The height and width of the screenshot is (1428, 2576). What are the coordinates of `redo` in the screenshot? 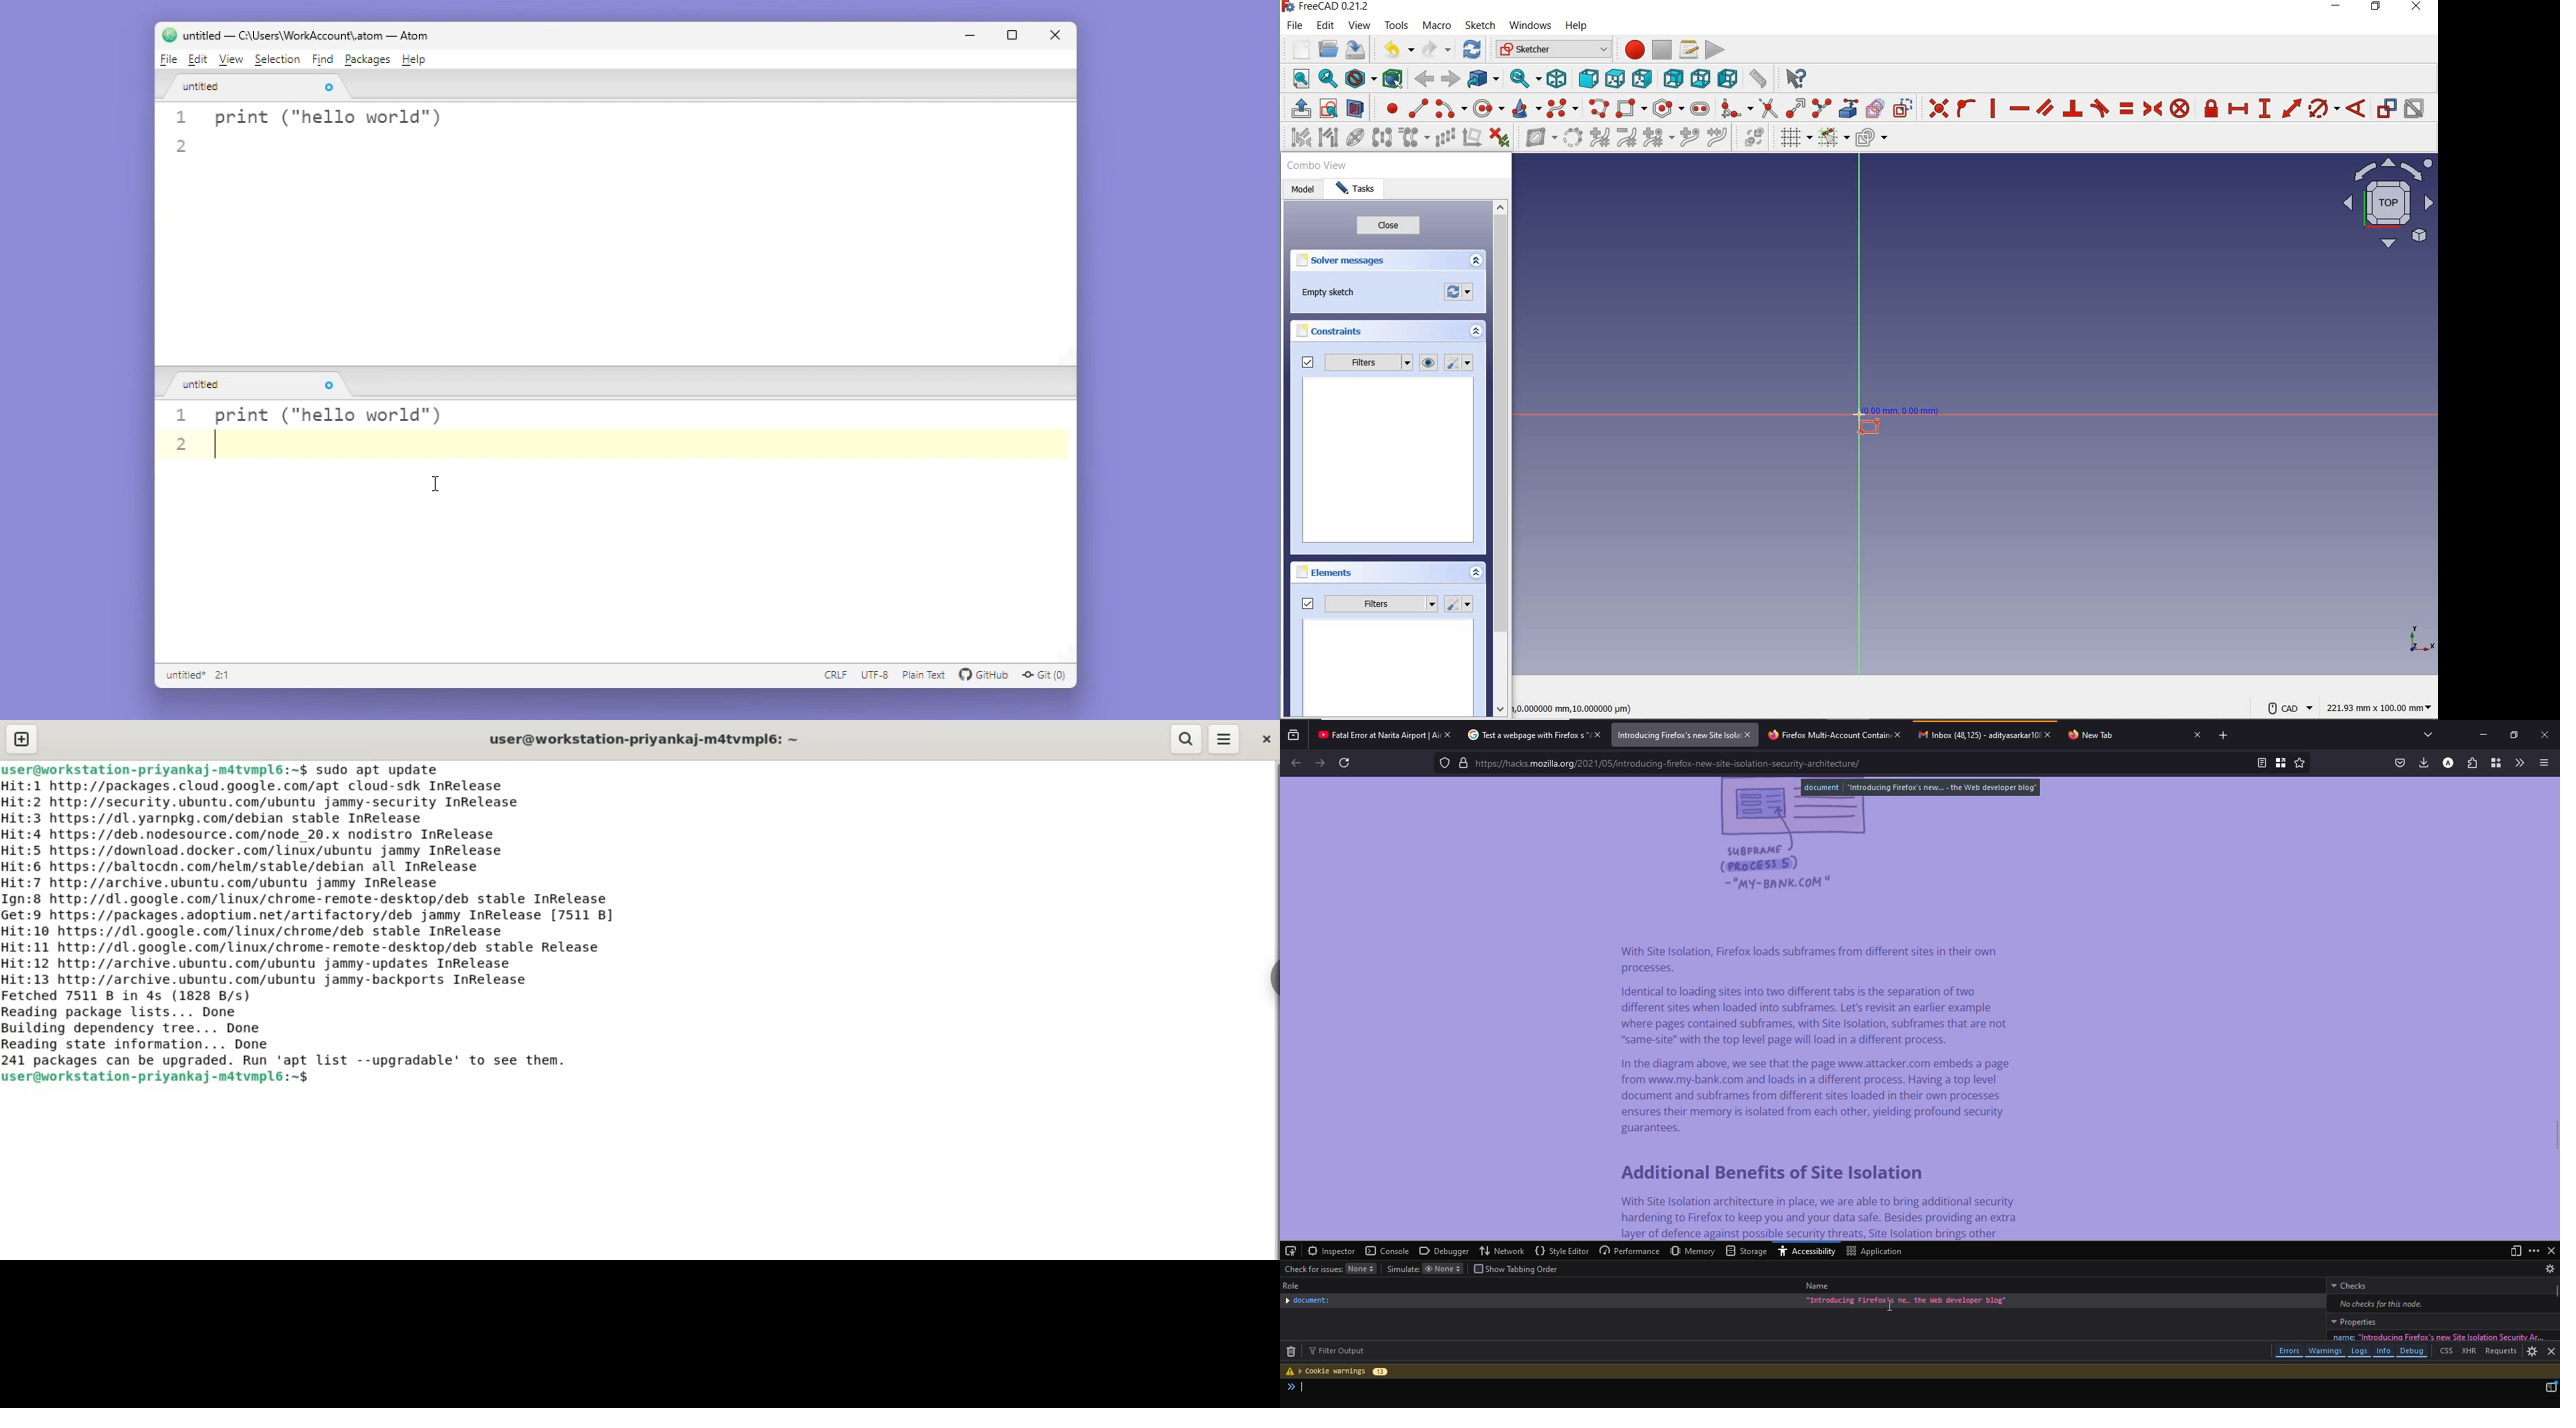 It's located at (1437, 50).